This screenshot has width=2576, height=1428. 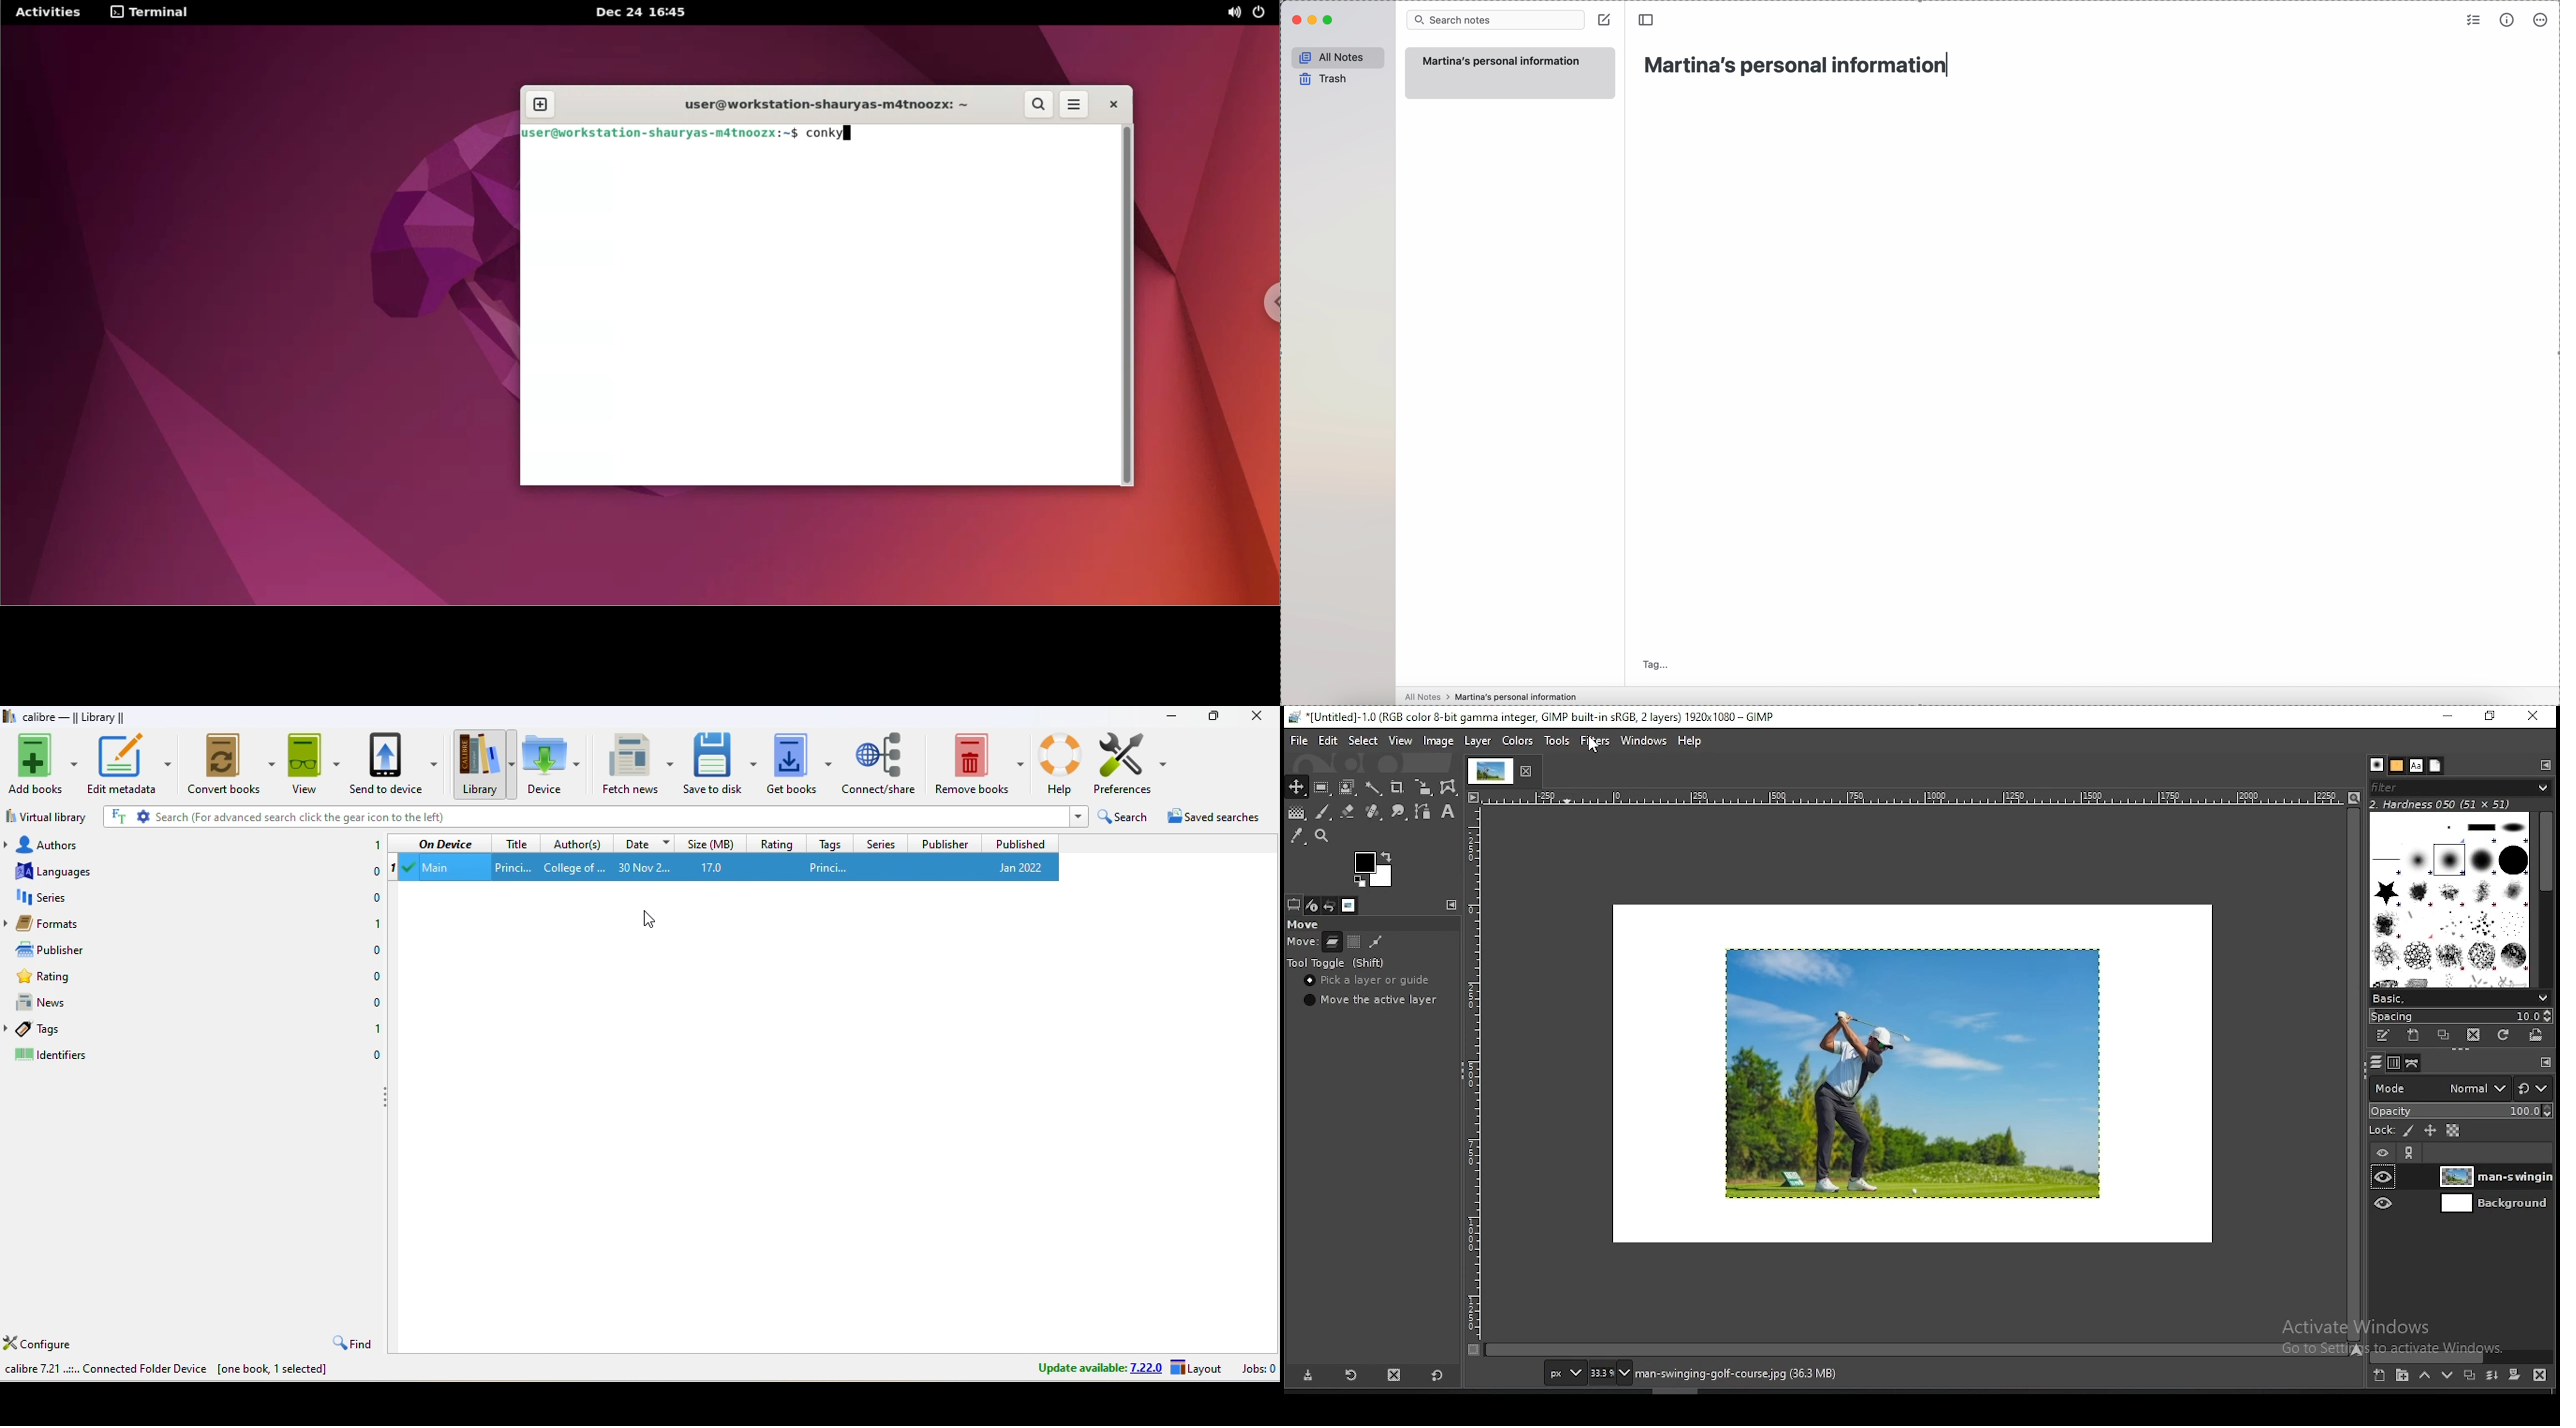 What do you see at coordinates (724, 867) in the screenshot?
I see `17.0` at bounding box center [724, 867].